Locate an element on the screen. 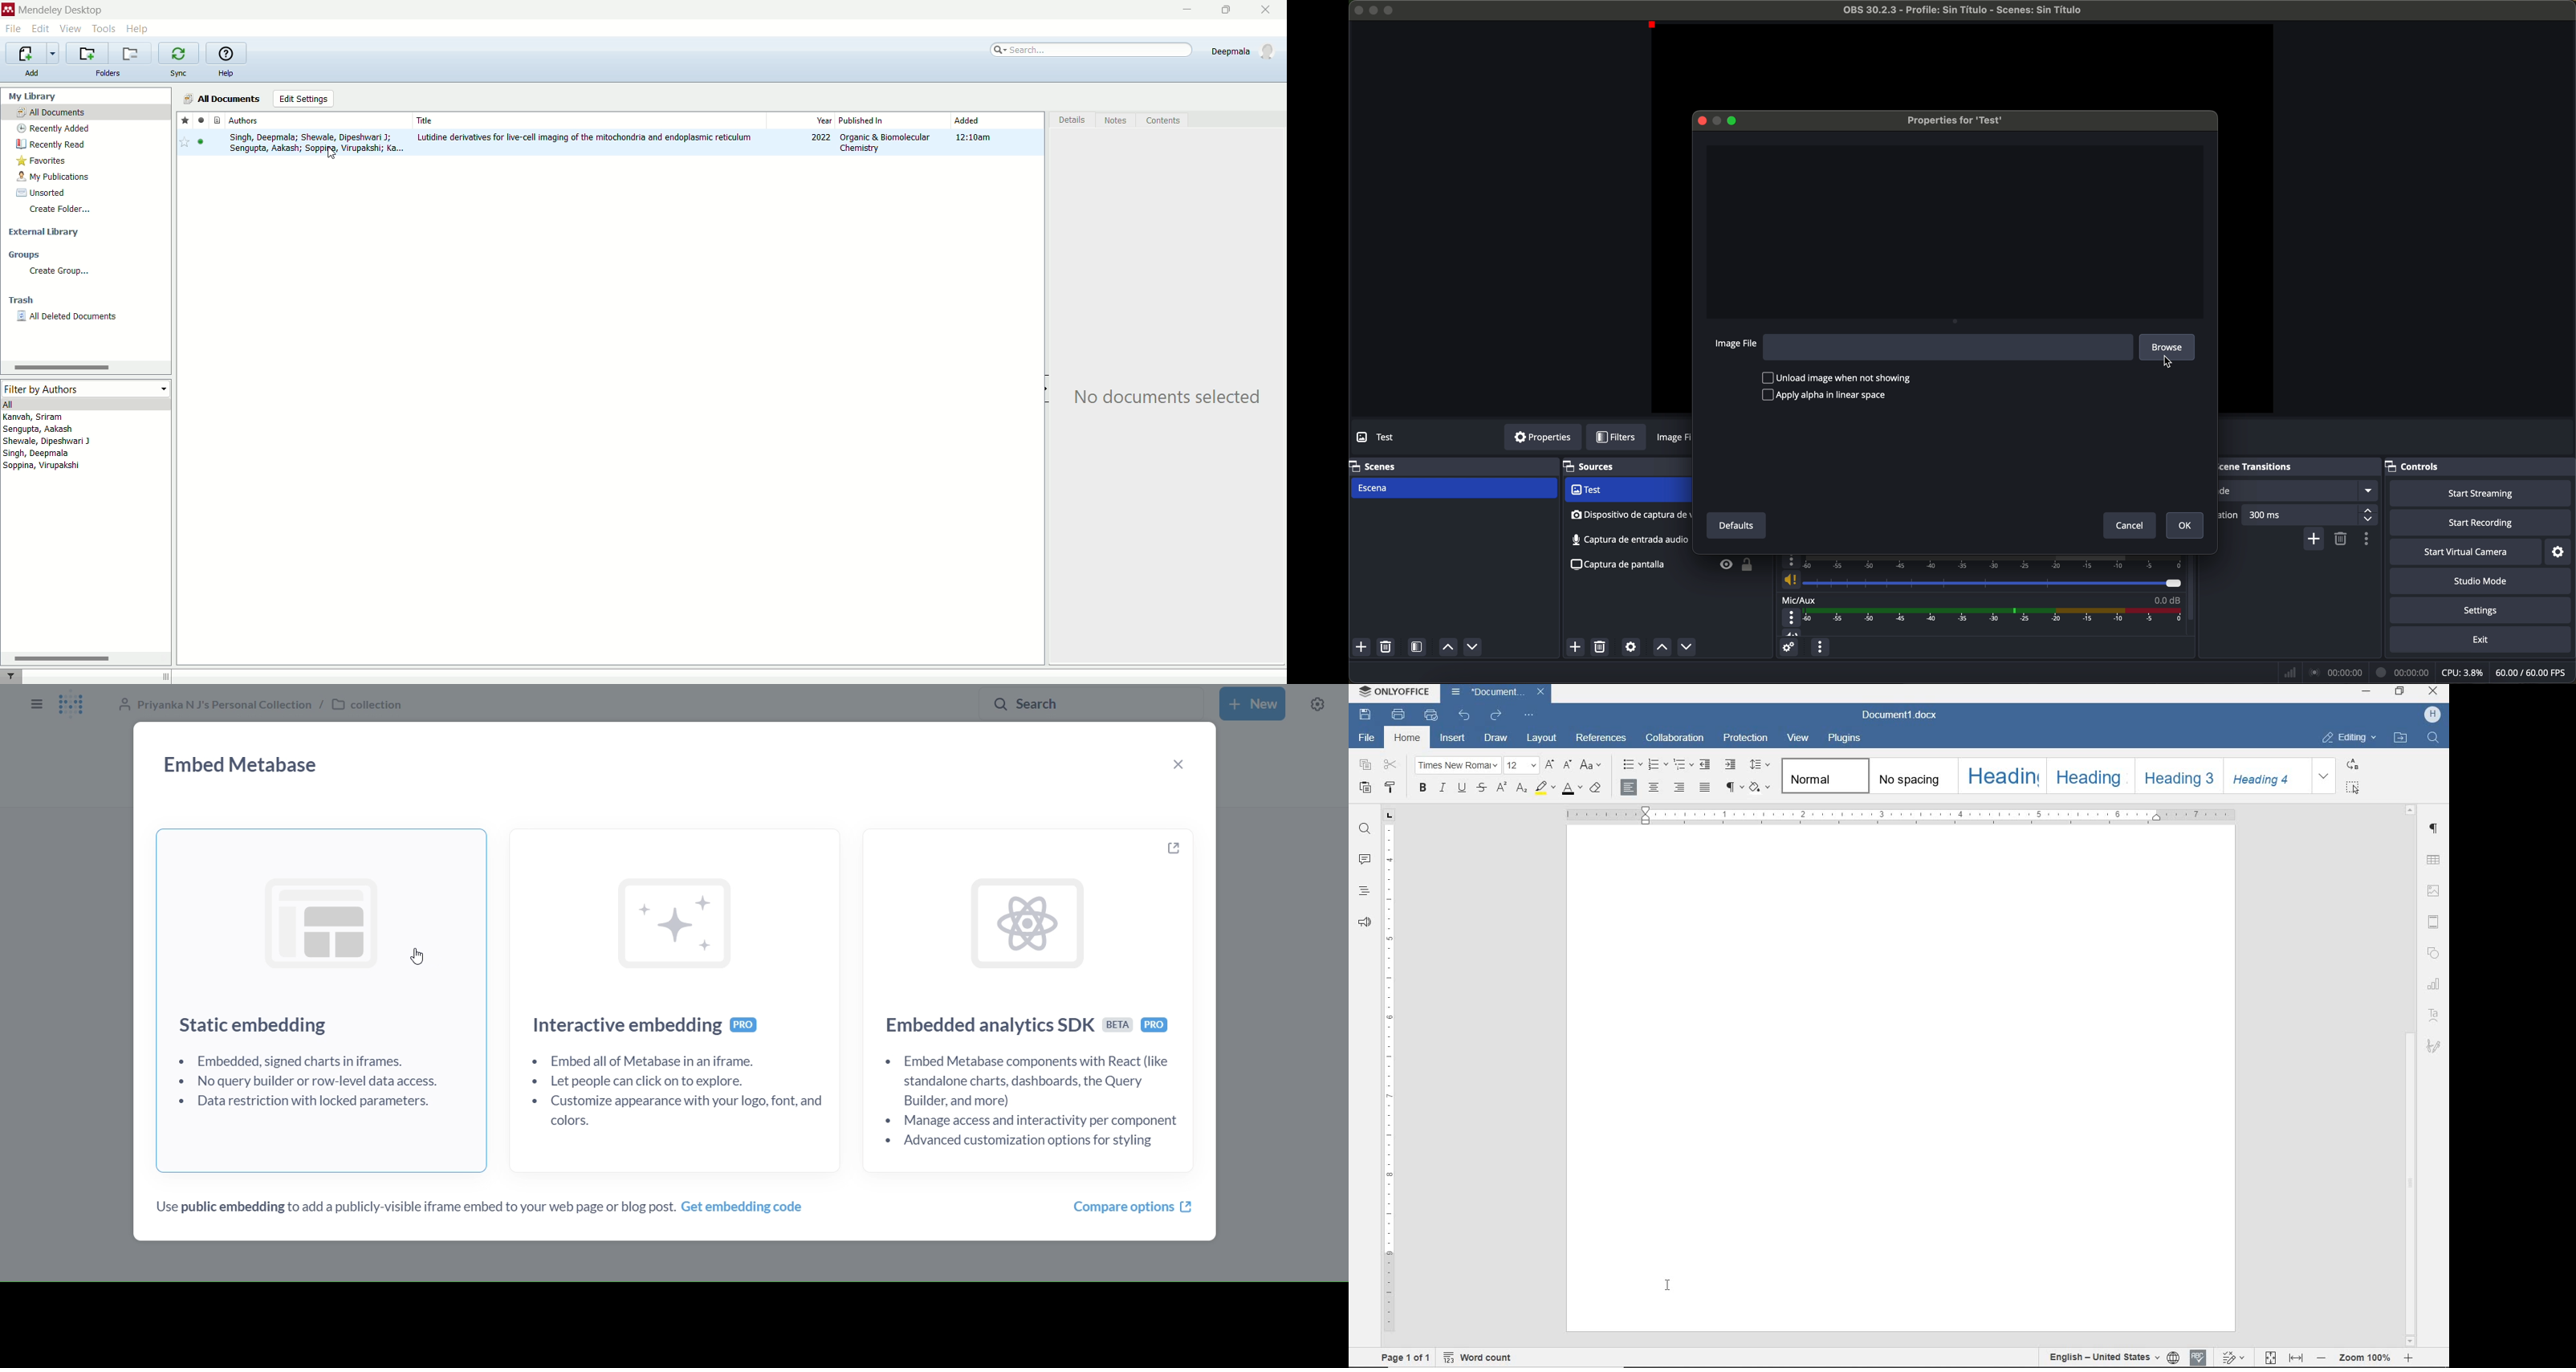 This screenshot has width=2576, height=1372. maximize program is located at coordinates (1391, 9).